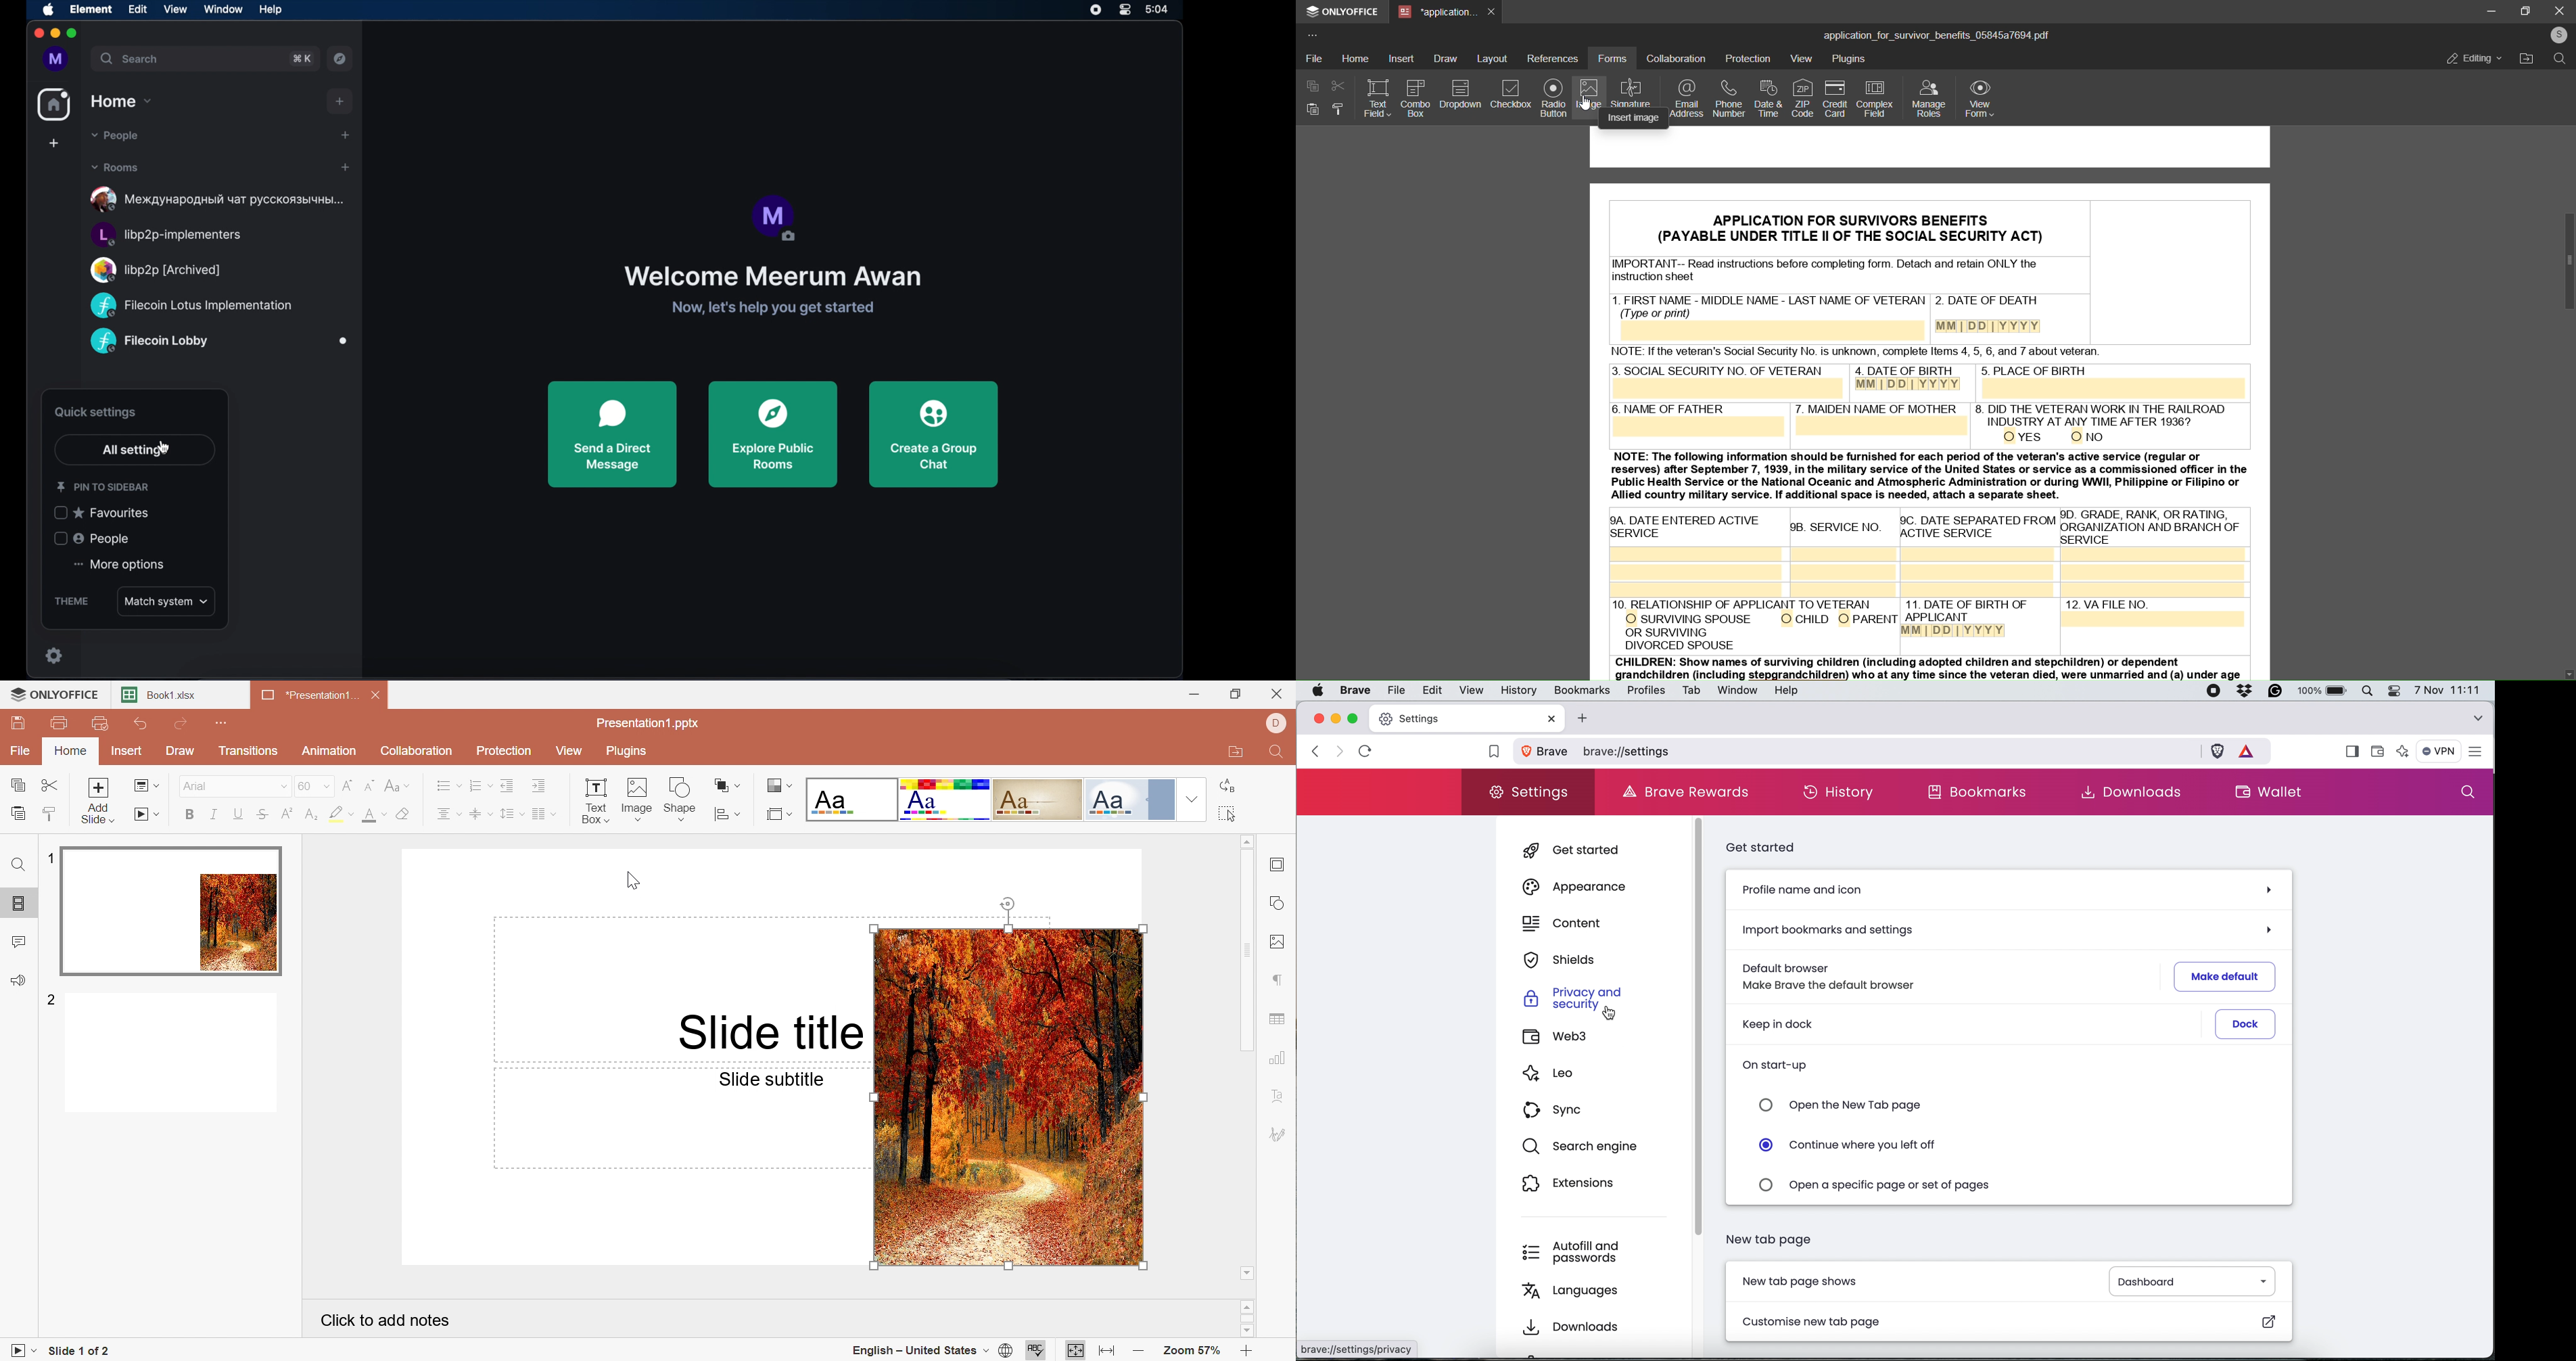 The image size is (2576, 1372). Describe the element at coordinates (647, 724) in the screenshot. I see `Presentation1.pptx` at that location.